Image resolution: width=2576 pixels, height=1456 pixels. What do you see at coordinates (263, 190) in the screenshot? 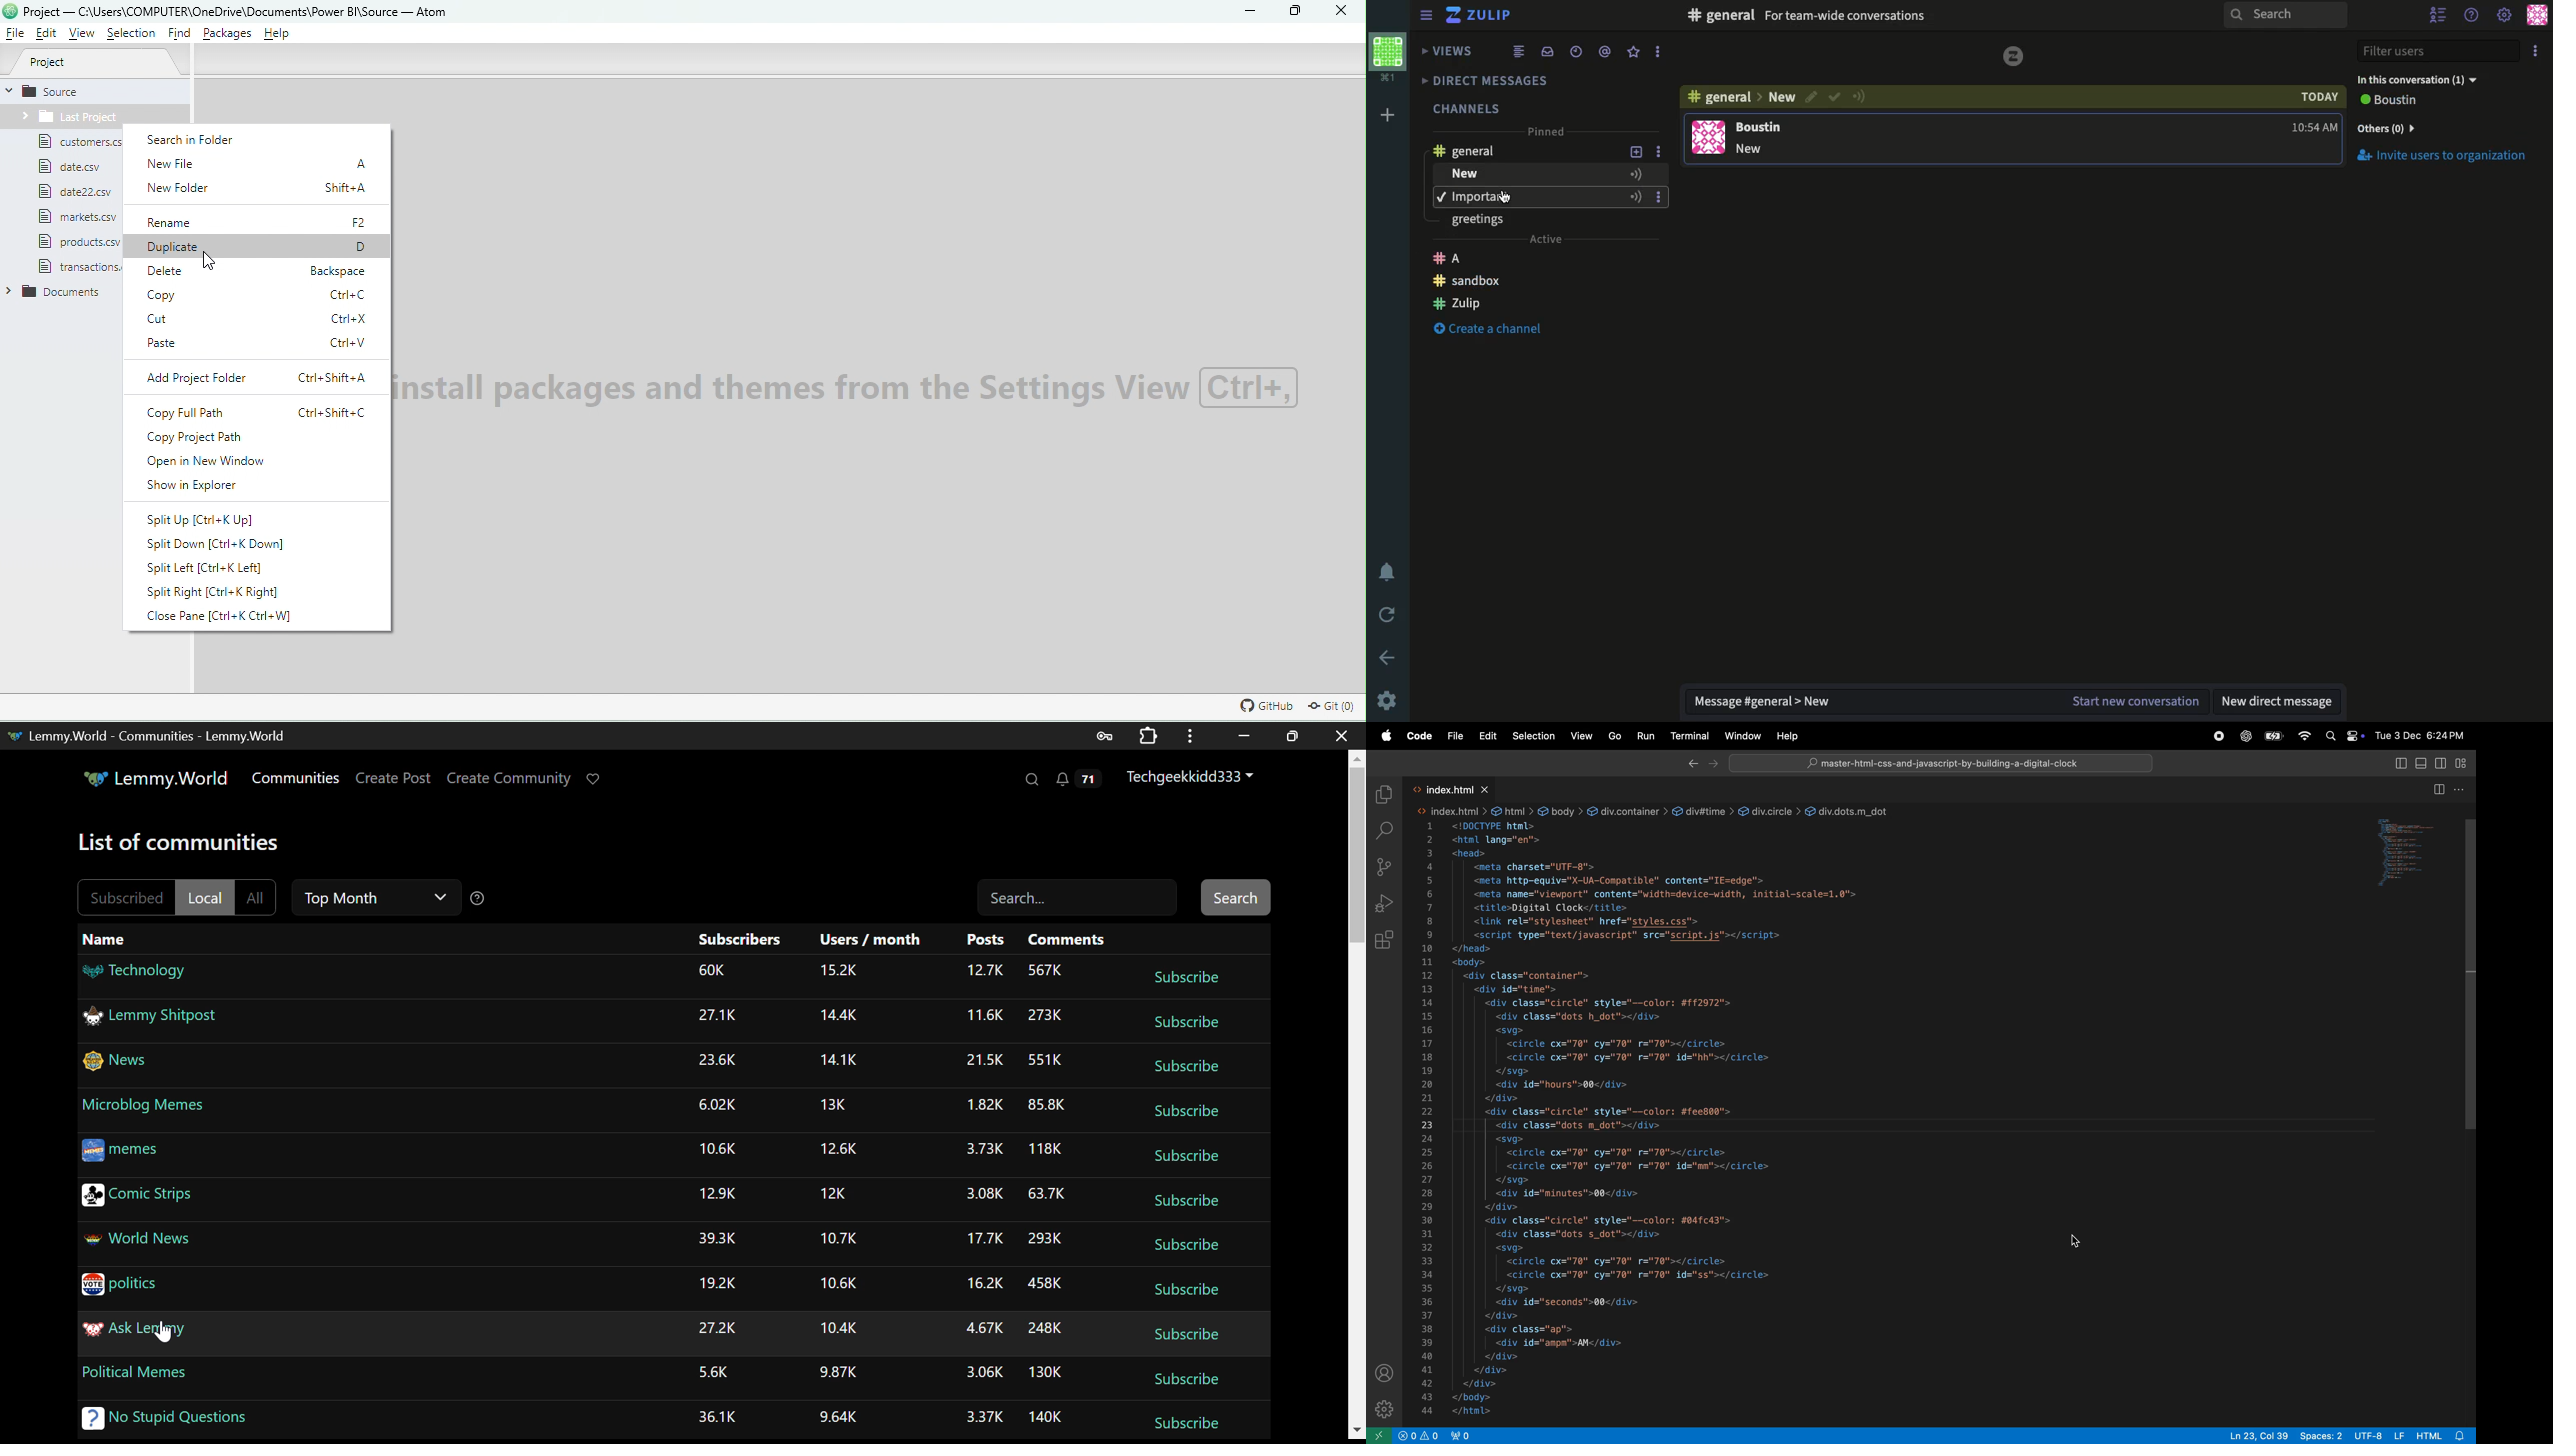
I see `New folder` at bounding box center [263, 190].